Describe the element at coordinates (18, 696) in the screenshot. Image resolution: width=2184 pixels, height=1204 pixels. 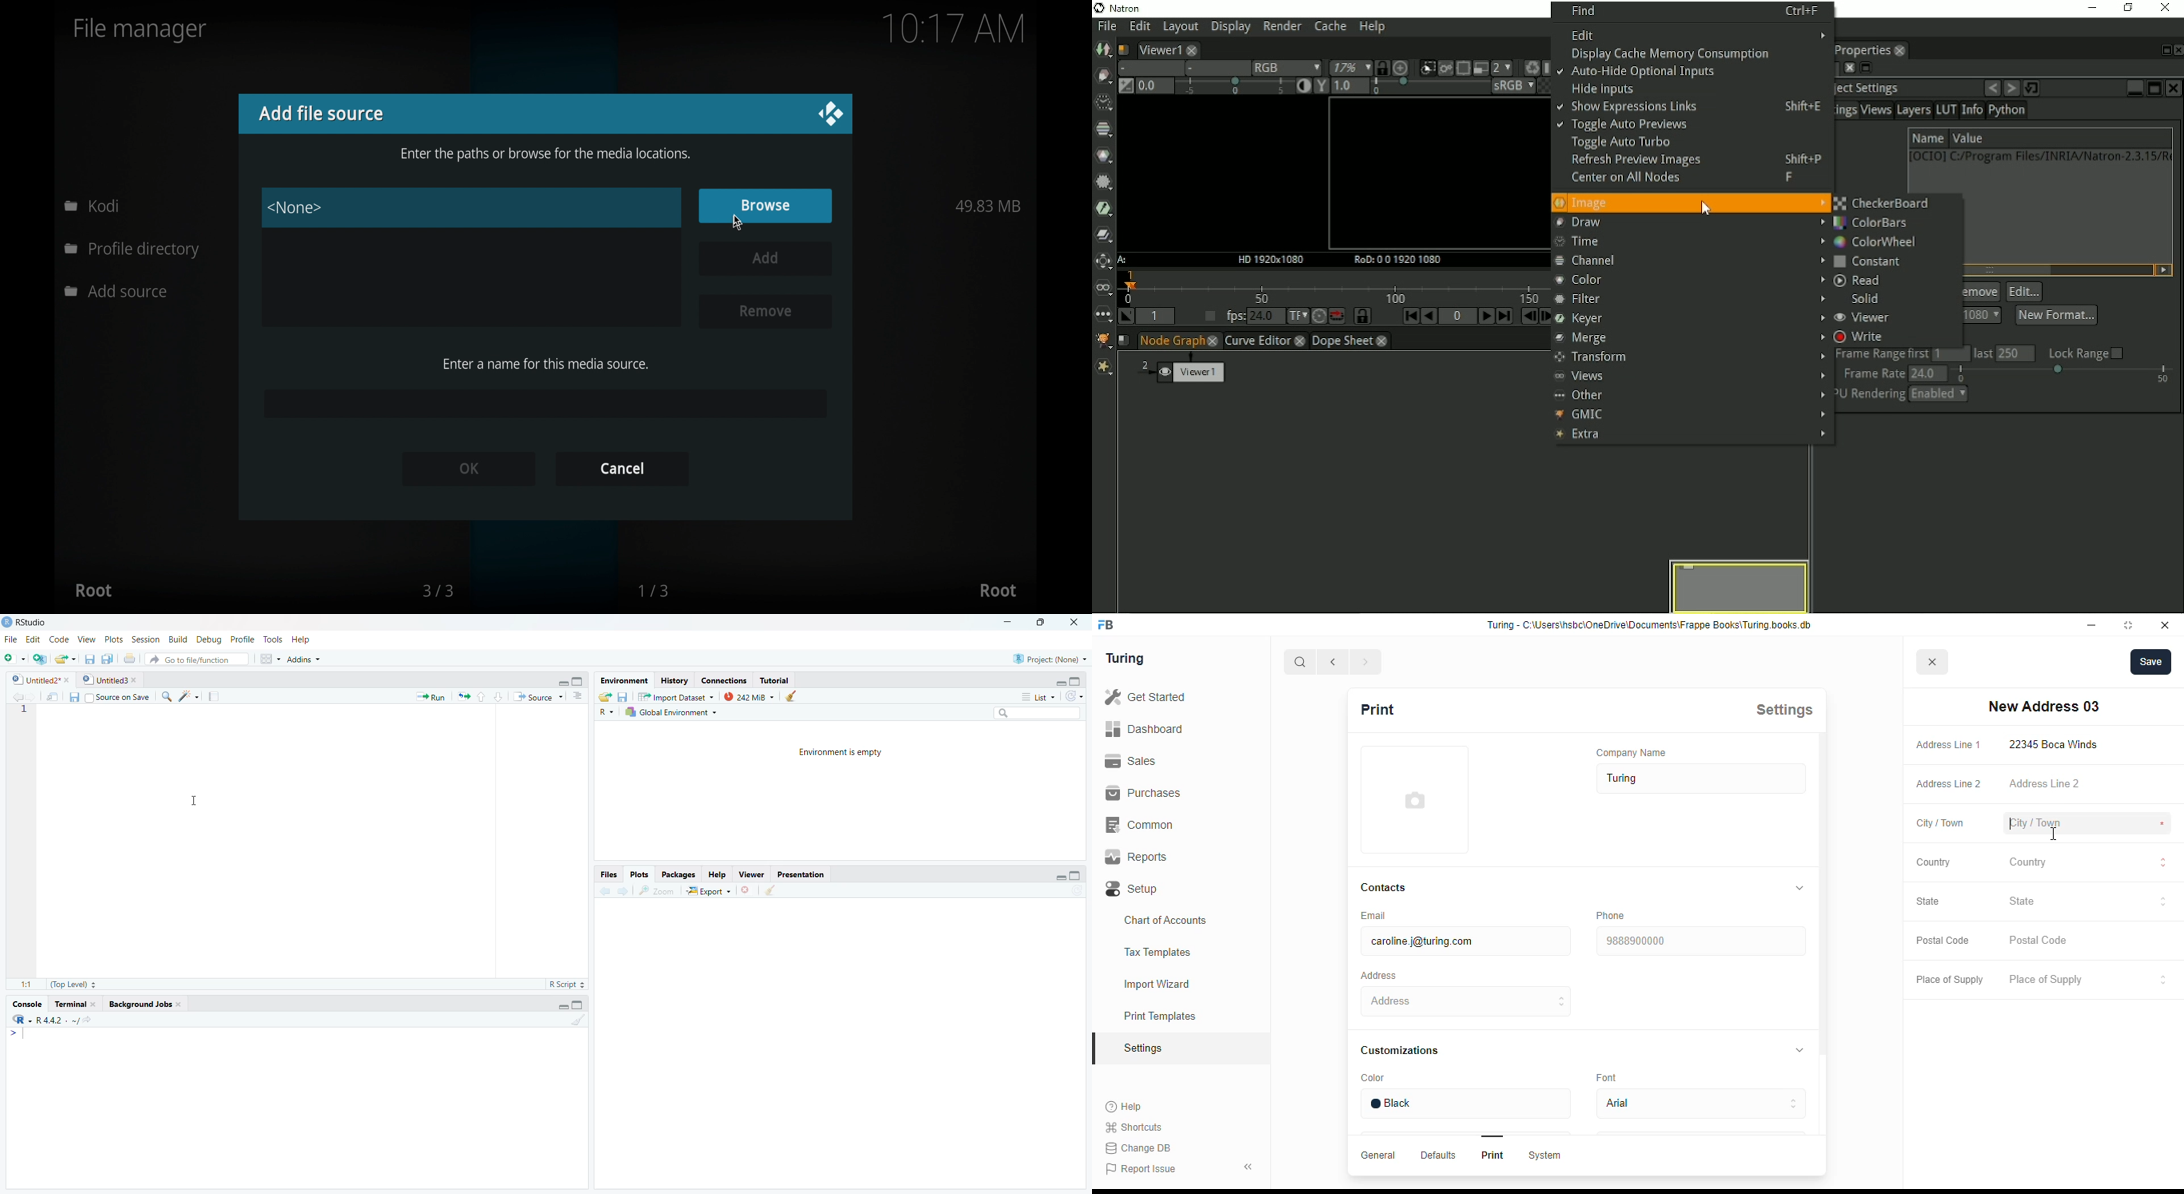
I see `move back` at that location.